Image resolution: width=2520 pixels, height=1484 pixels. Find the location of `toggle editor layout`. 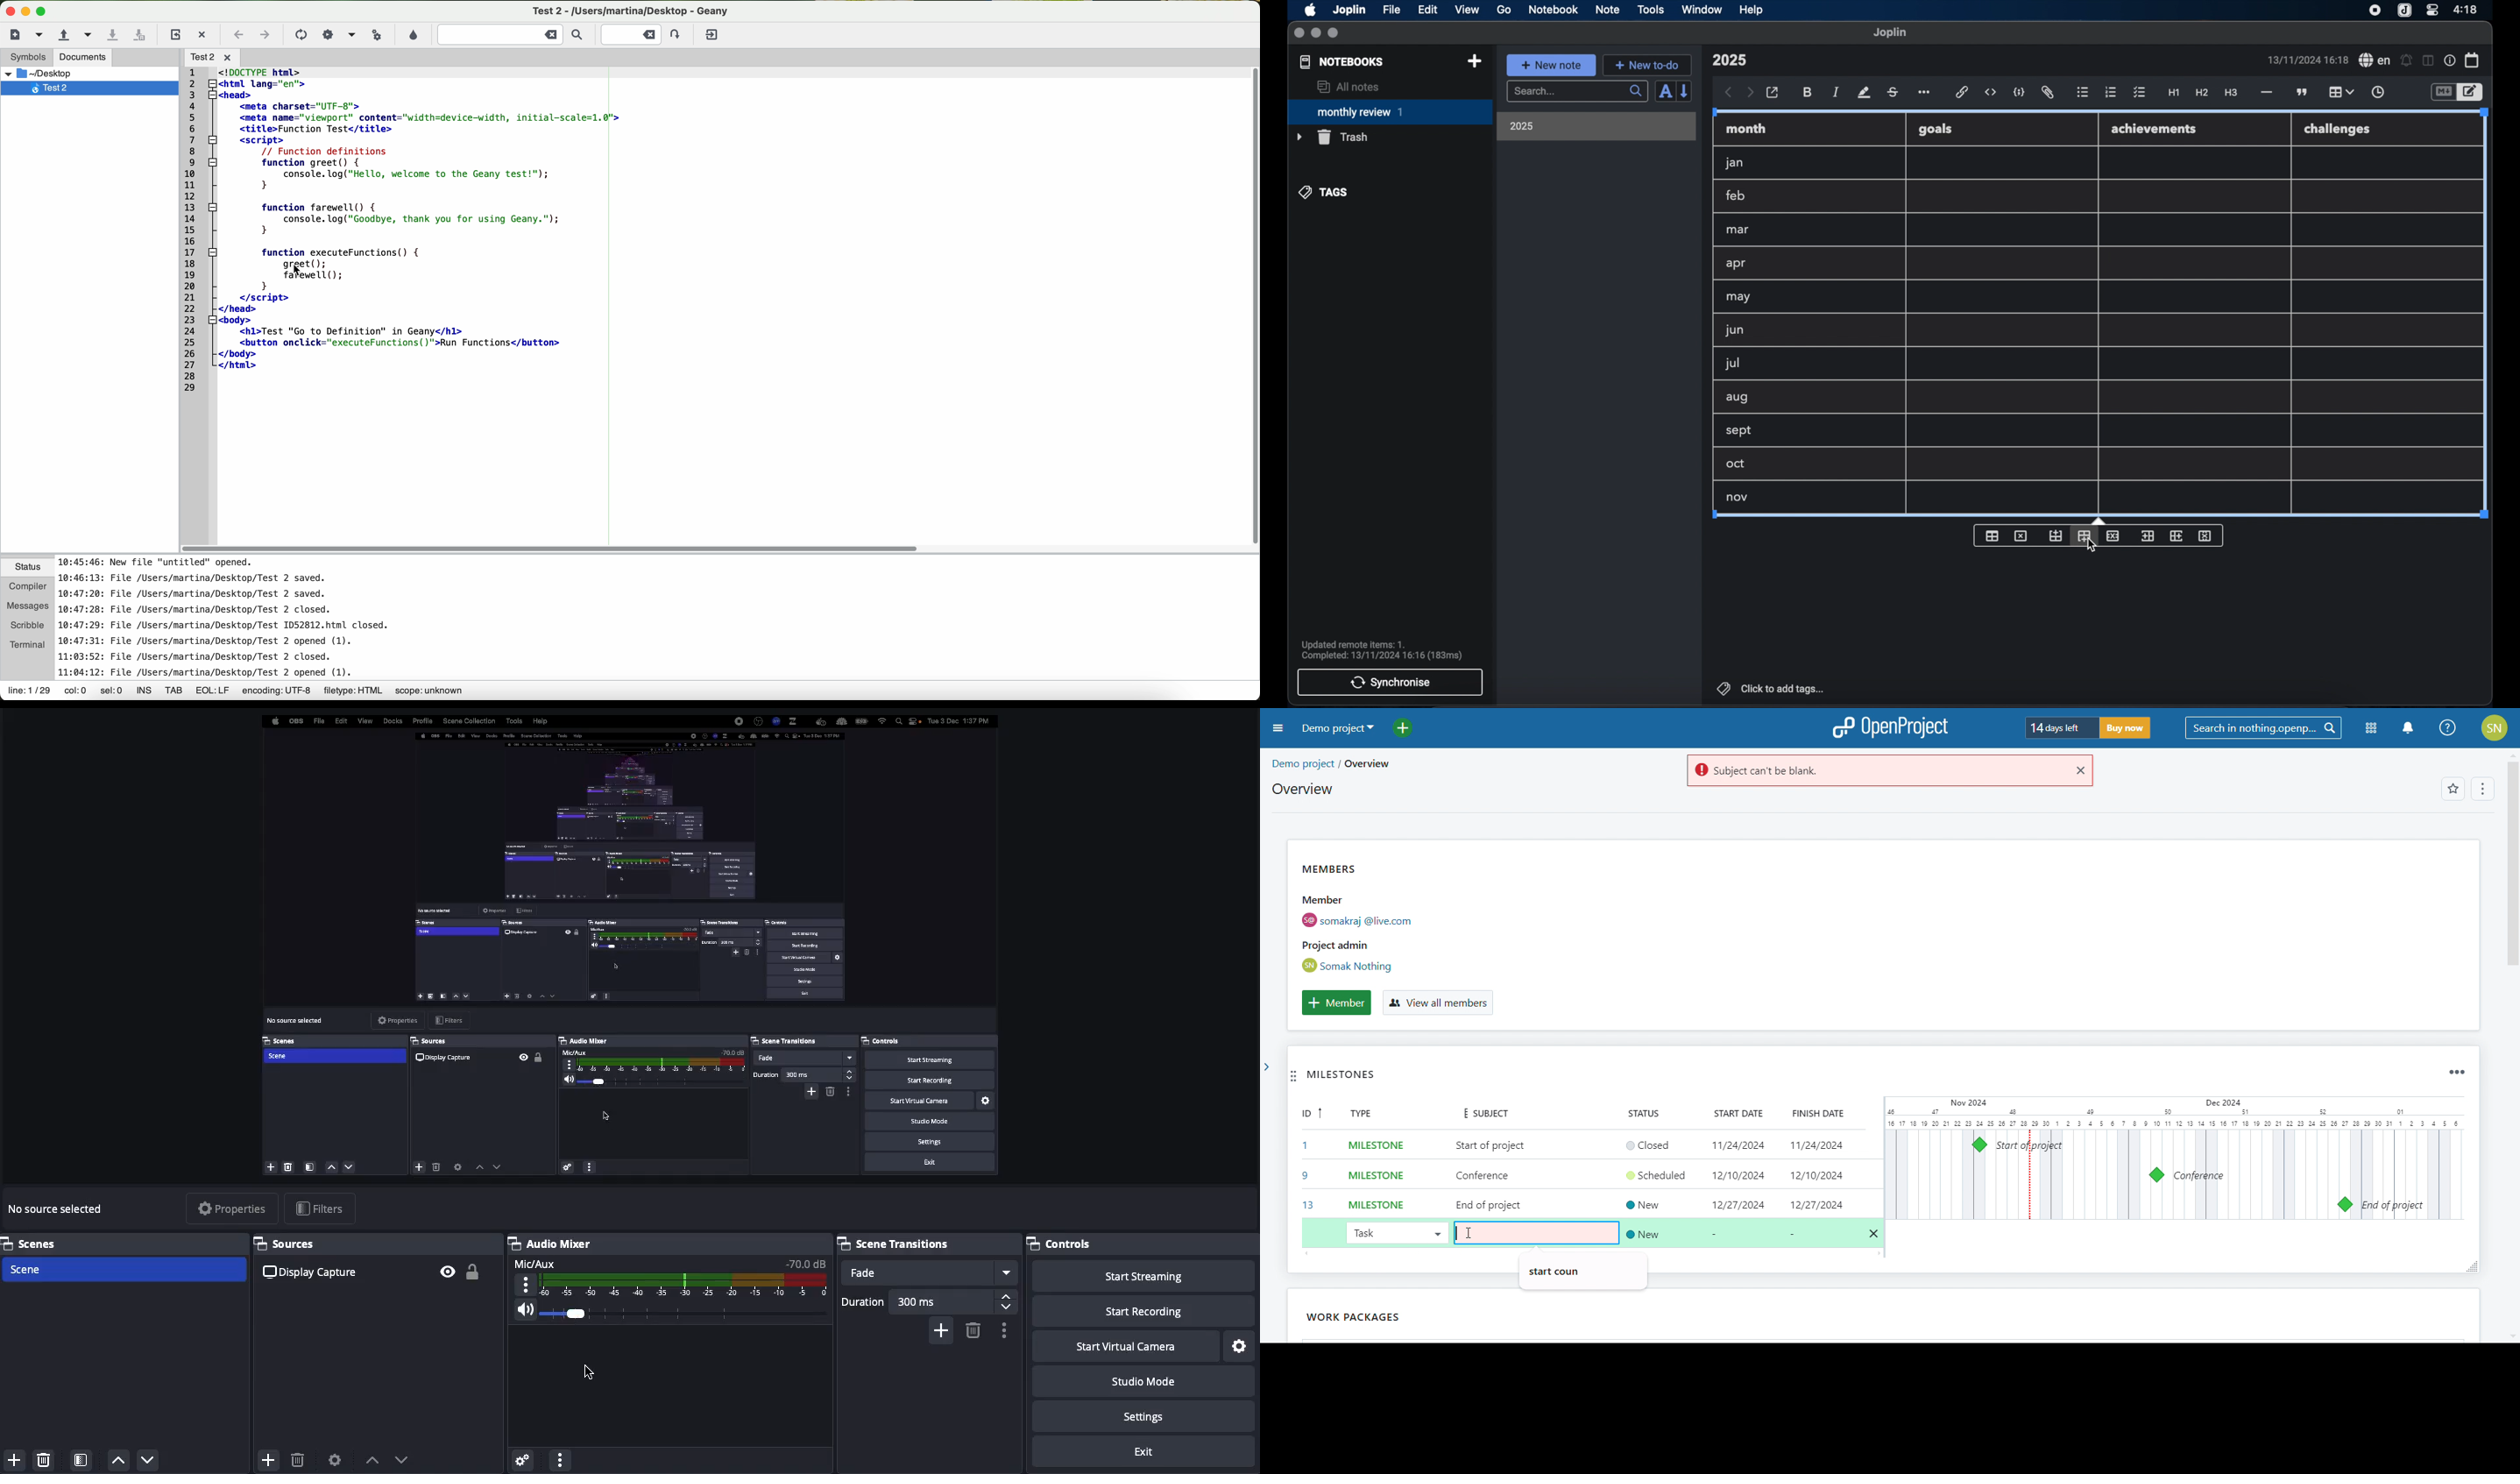

toggle editor layout is located at coordinates (2429, 60).